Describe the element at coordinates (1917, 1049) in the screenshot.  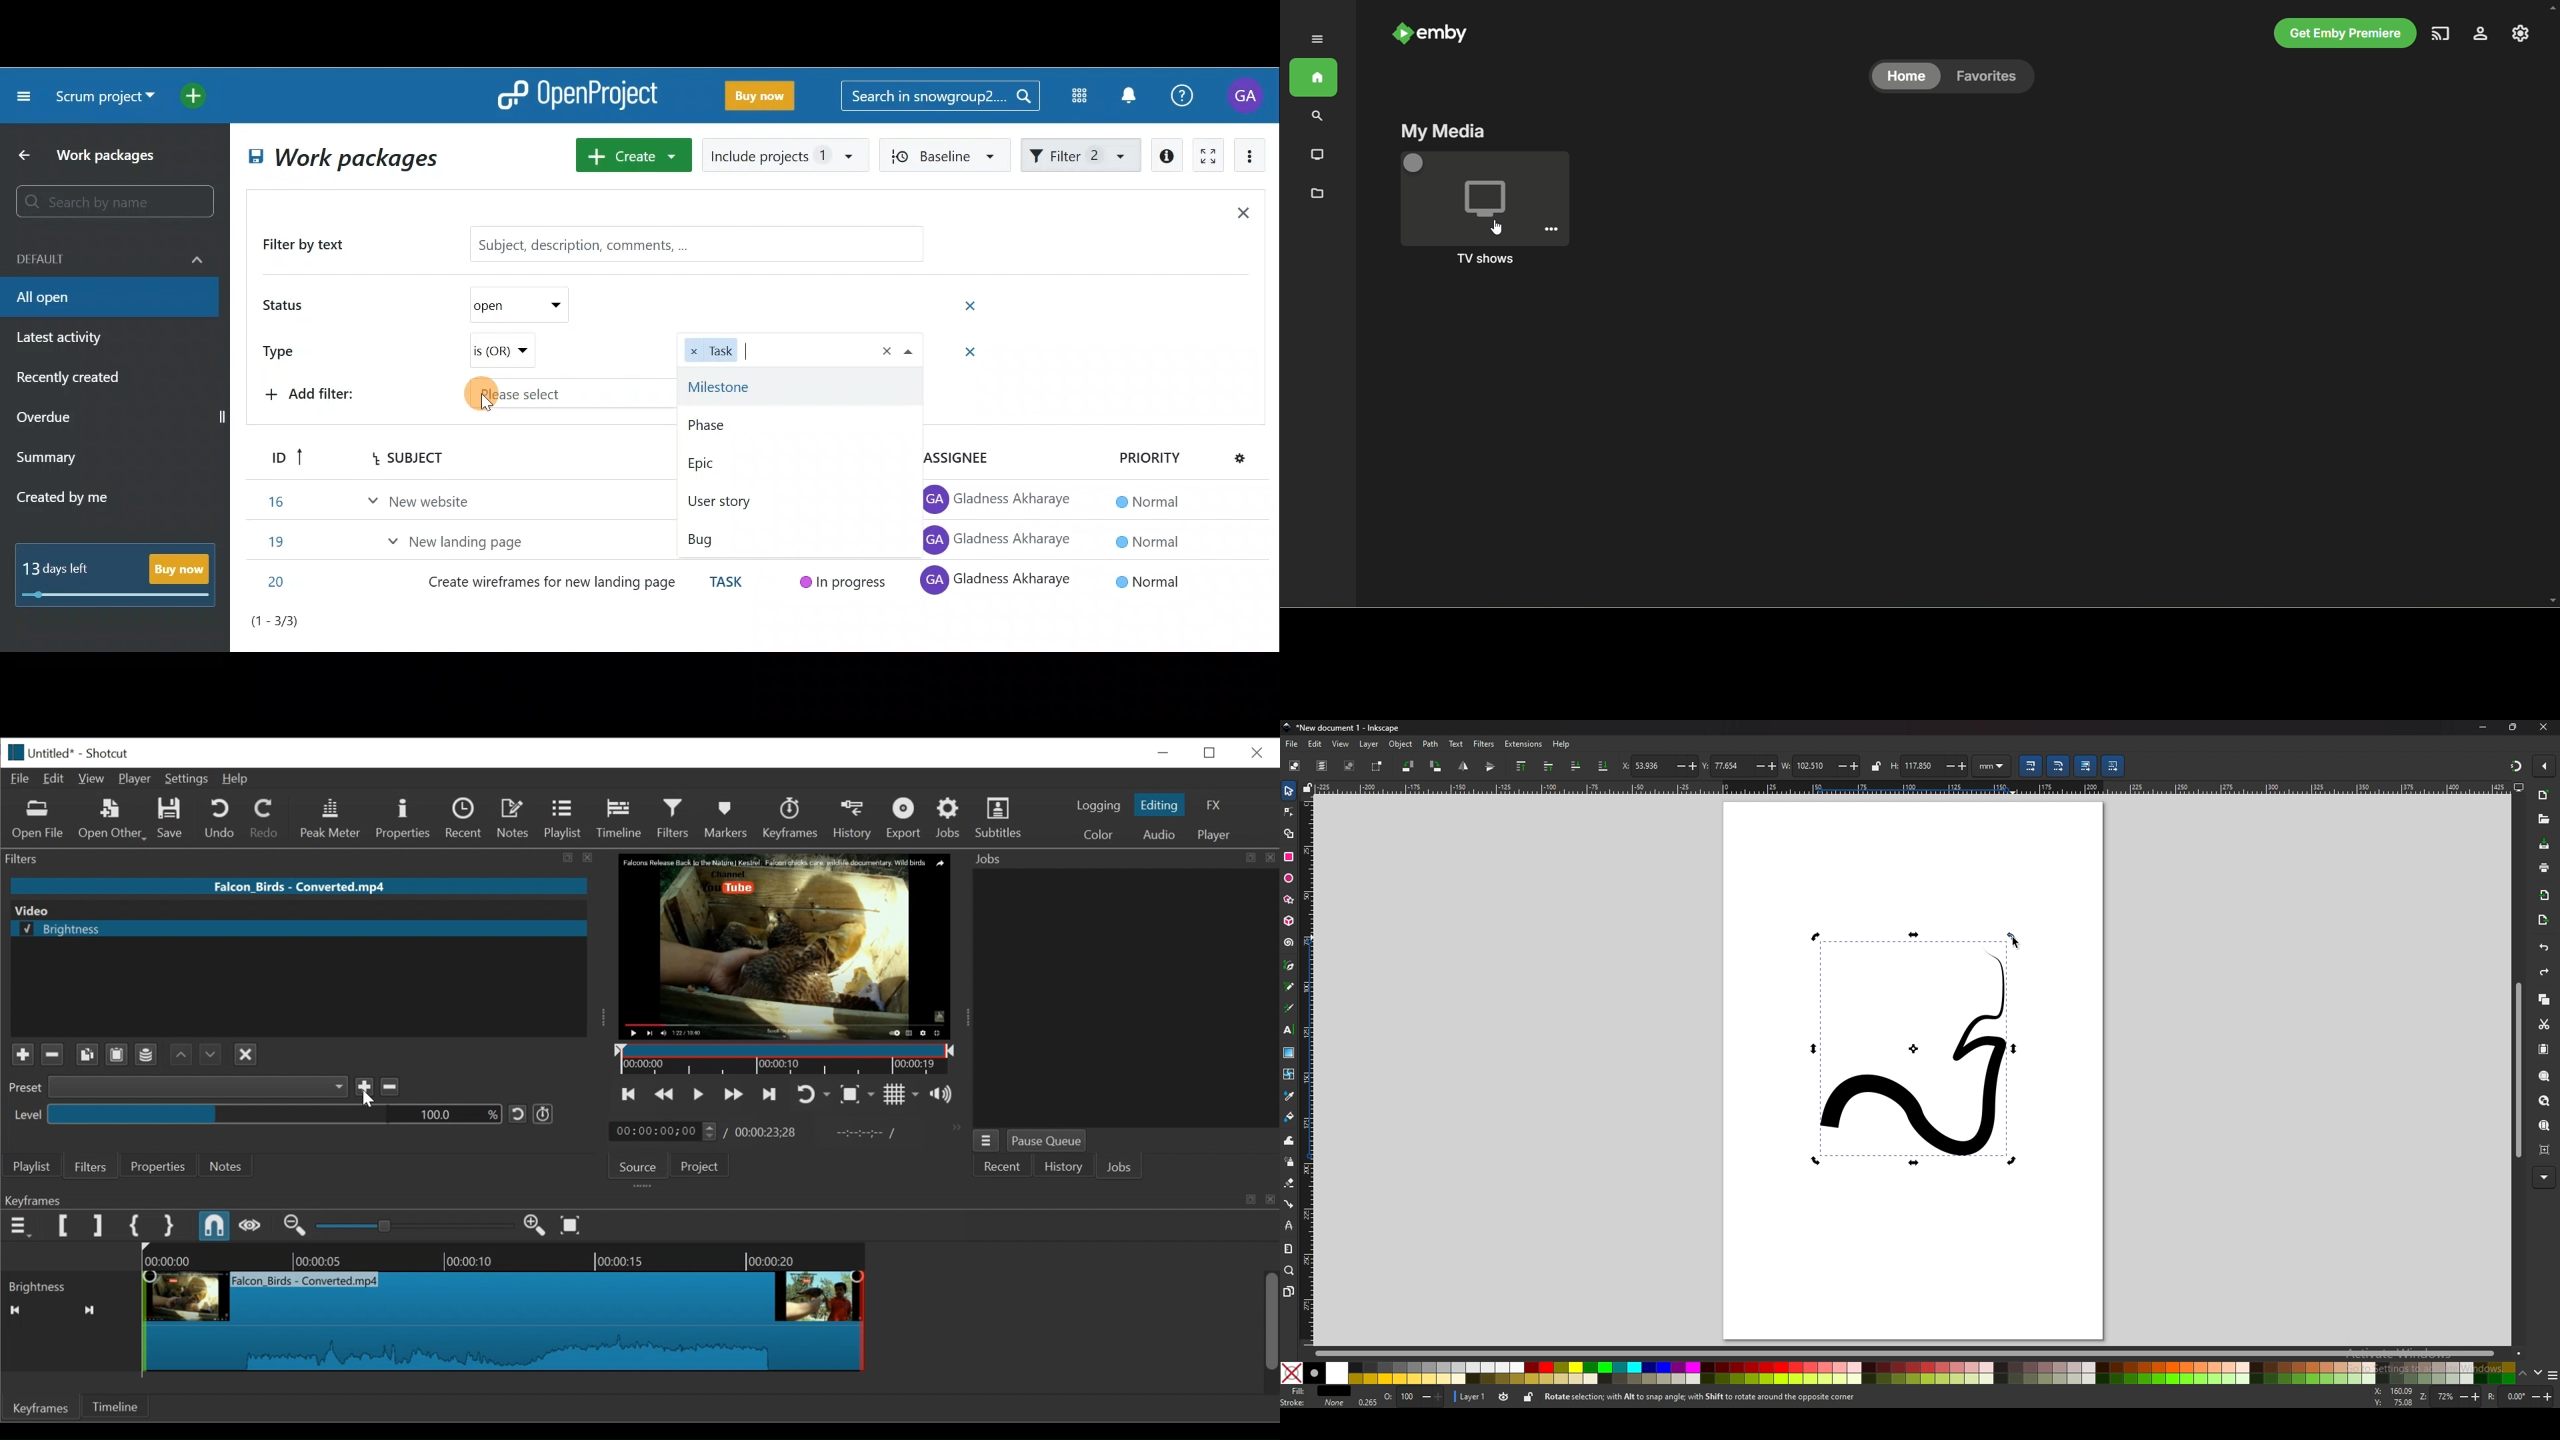
I see `selected drawing` at that location.